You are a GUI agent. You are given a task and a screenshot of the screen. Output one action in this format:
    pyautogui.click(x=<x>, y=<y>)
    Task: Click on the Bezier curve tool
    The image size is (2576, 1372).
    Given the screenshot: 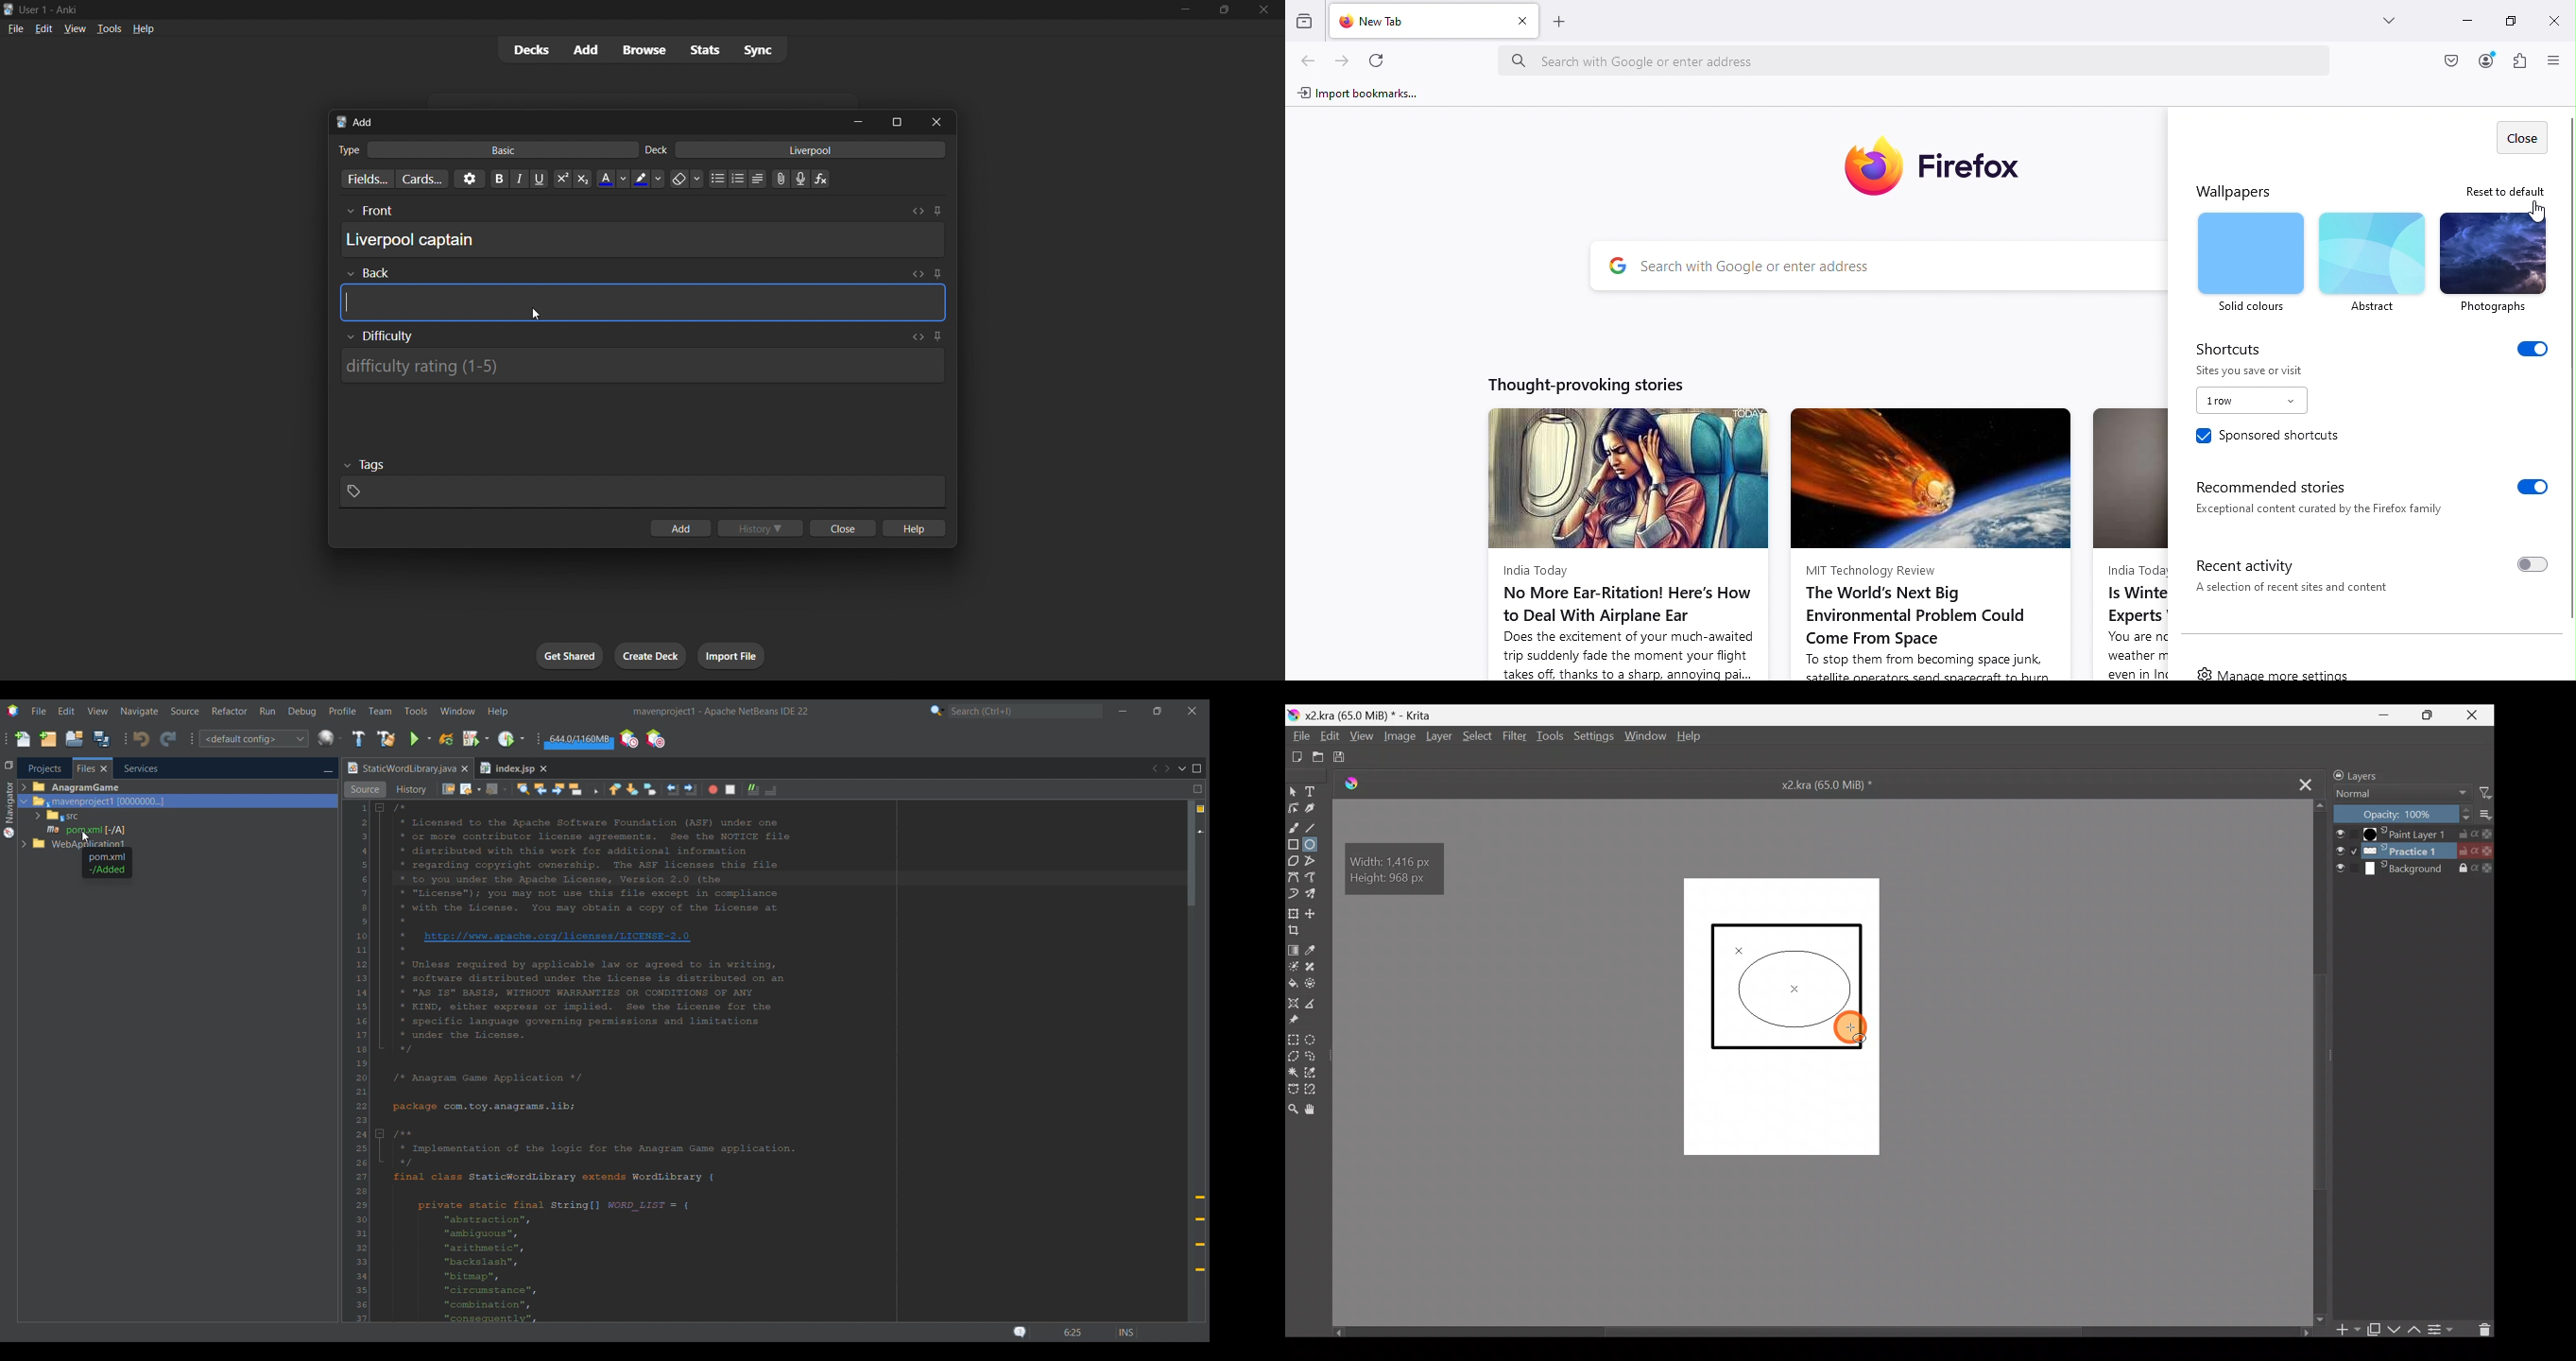 What is the action you would take?
    pyautogui.click(x=1294, y=877)
    